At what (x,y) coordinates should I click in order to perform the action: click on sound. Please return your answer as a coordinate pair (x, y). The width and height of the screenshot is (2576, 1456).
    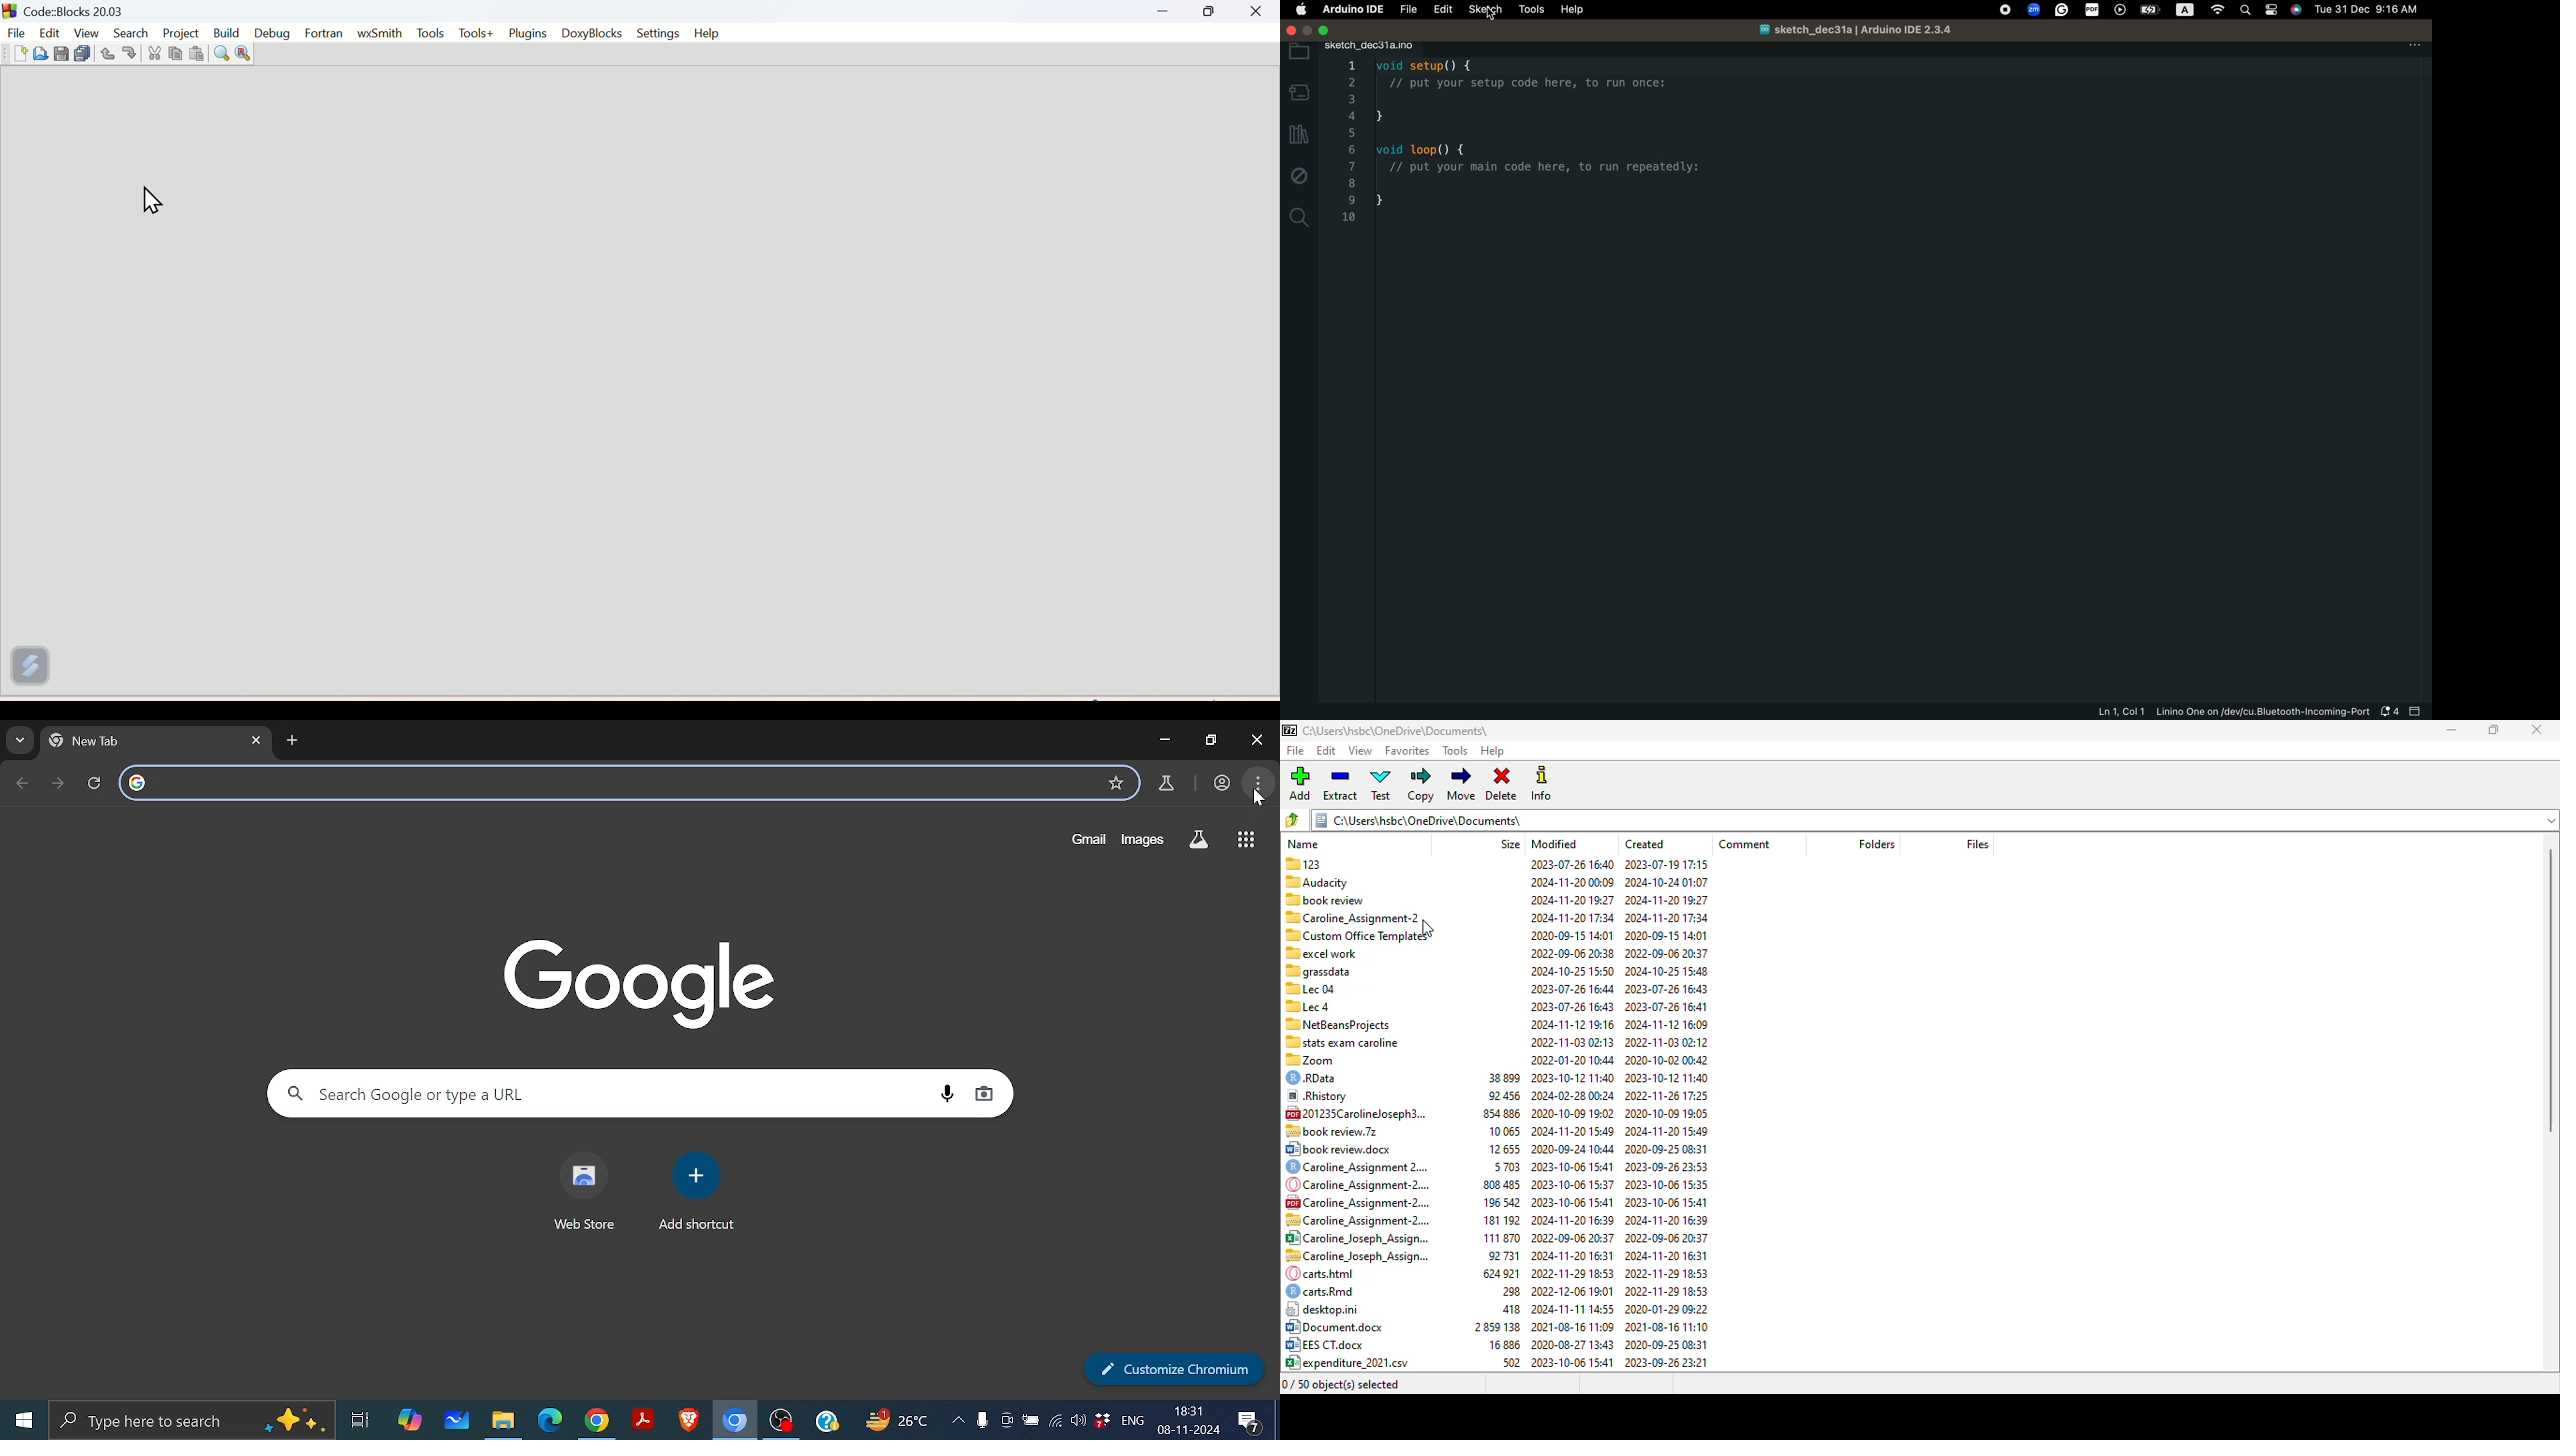
    Looking at the image, I should click on (1078, 1424).